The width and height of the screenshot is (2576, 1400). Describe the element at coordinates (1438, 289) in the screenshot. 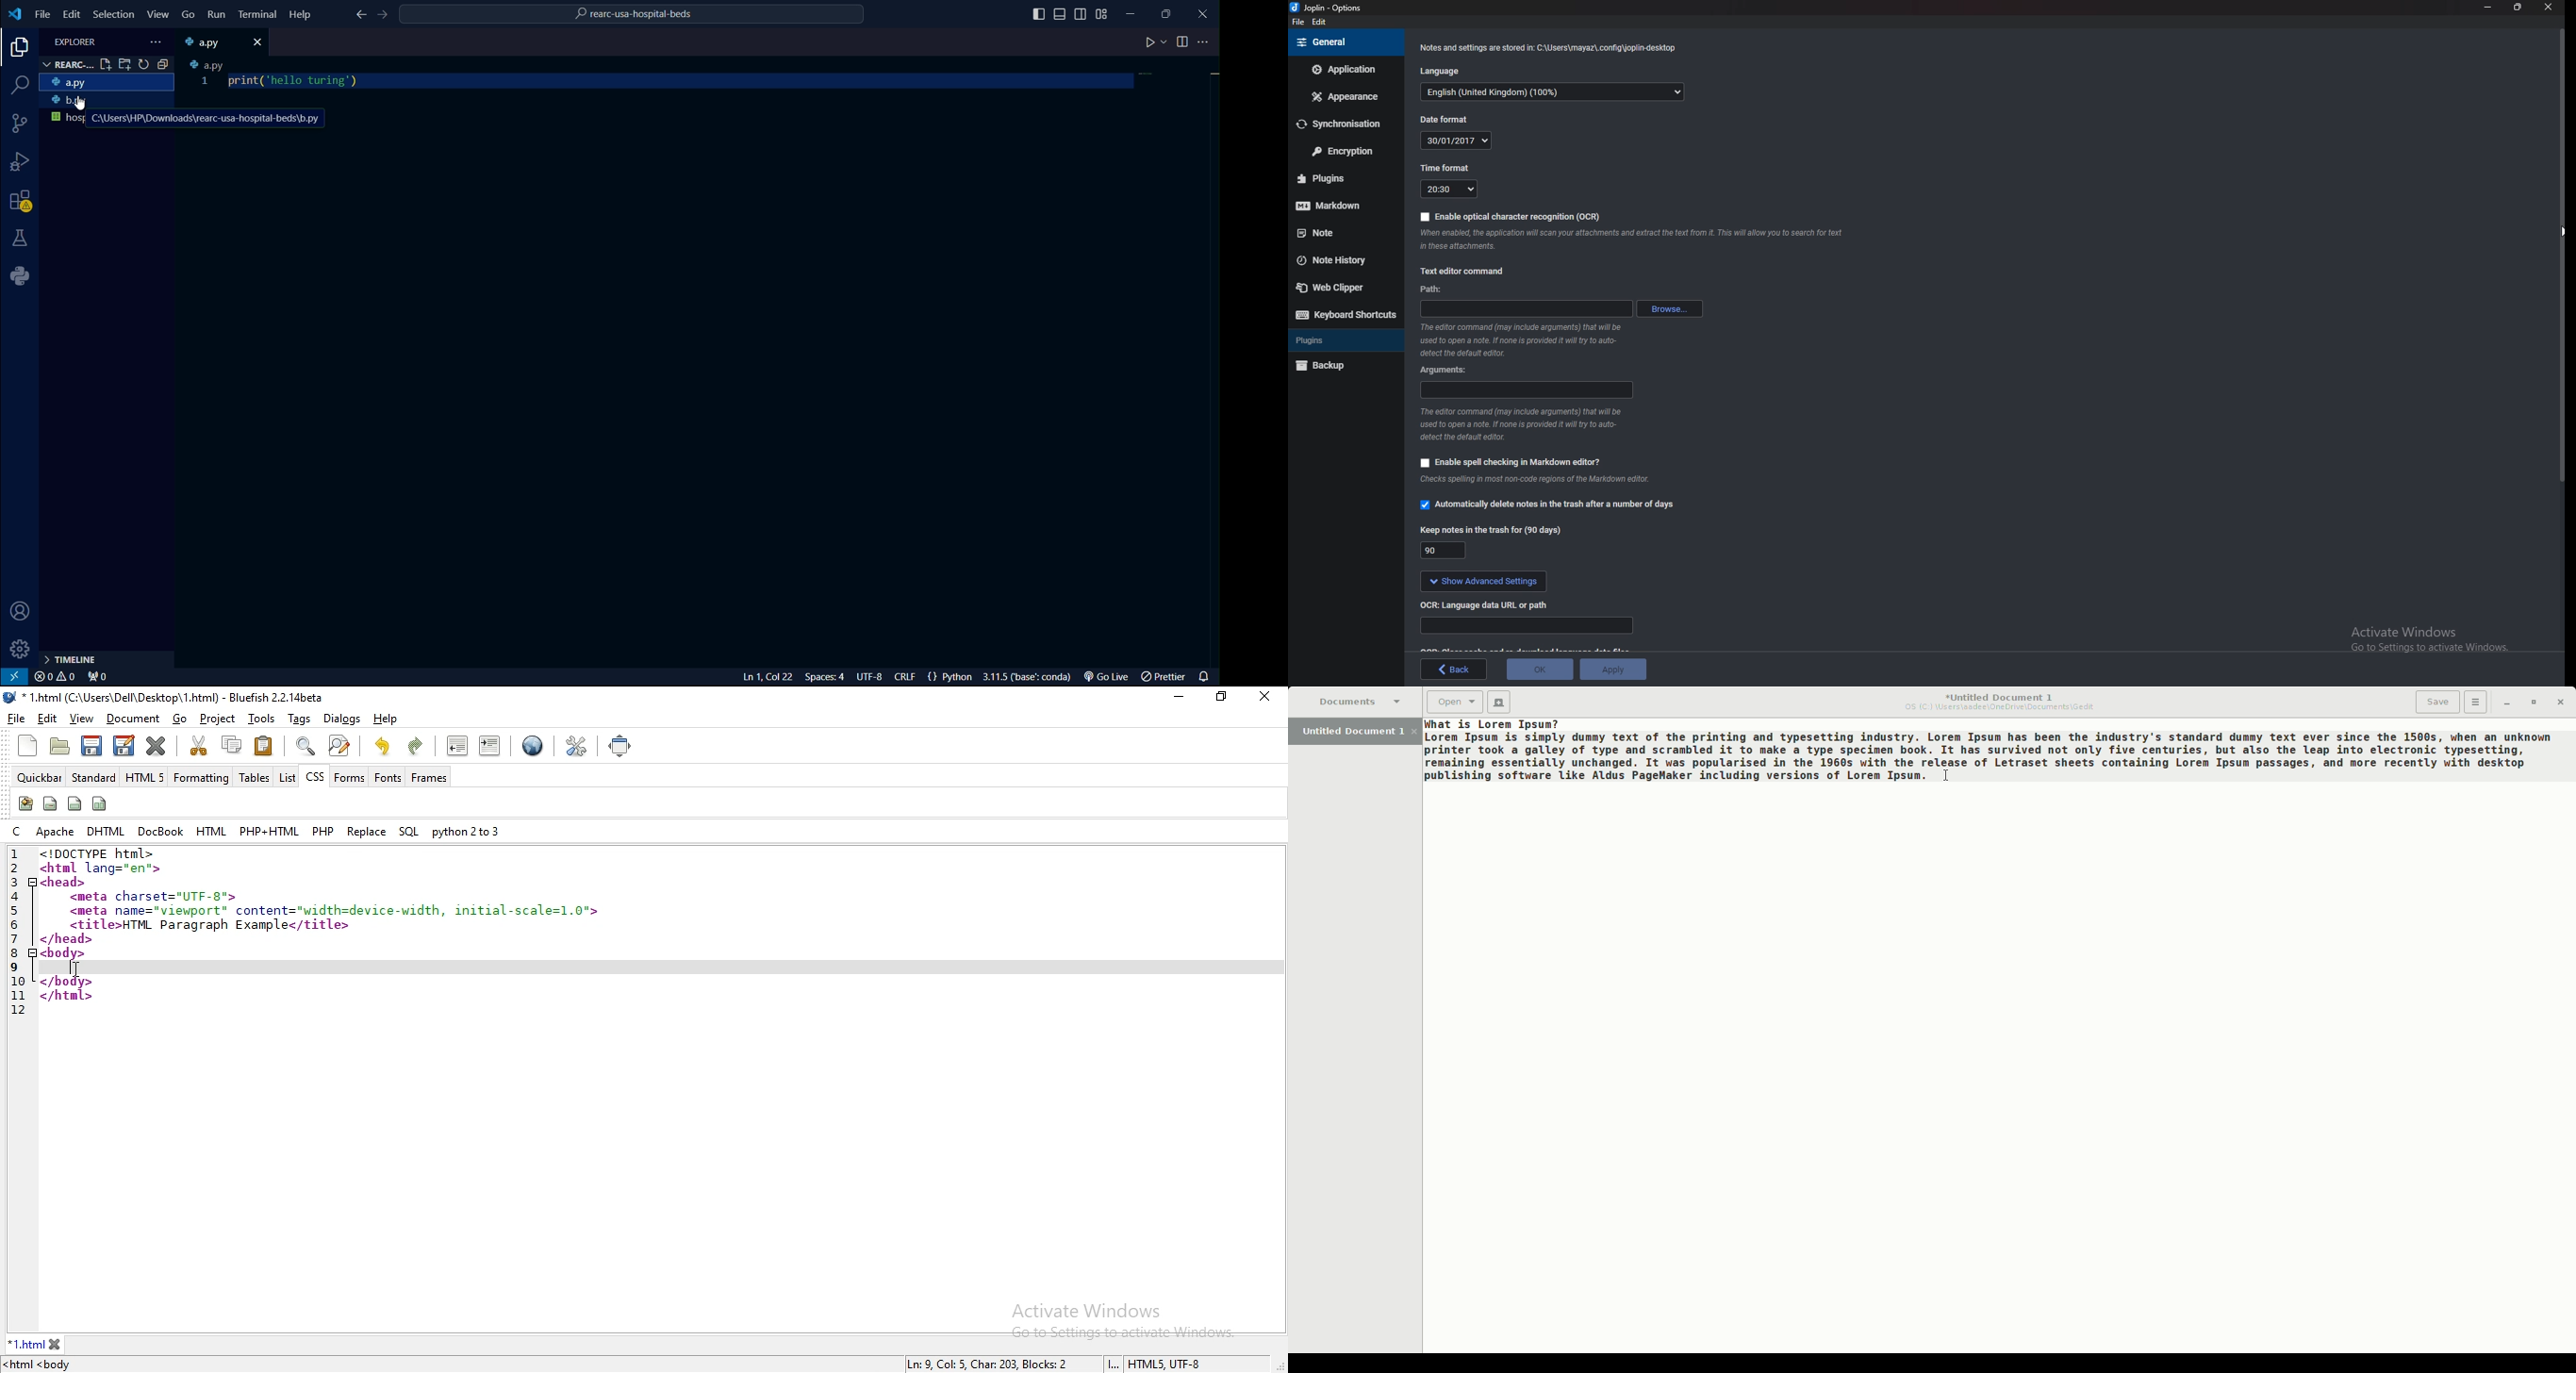

I see `path` at that location.